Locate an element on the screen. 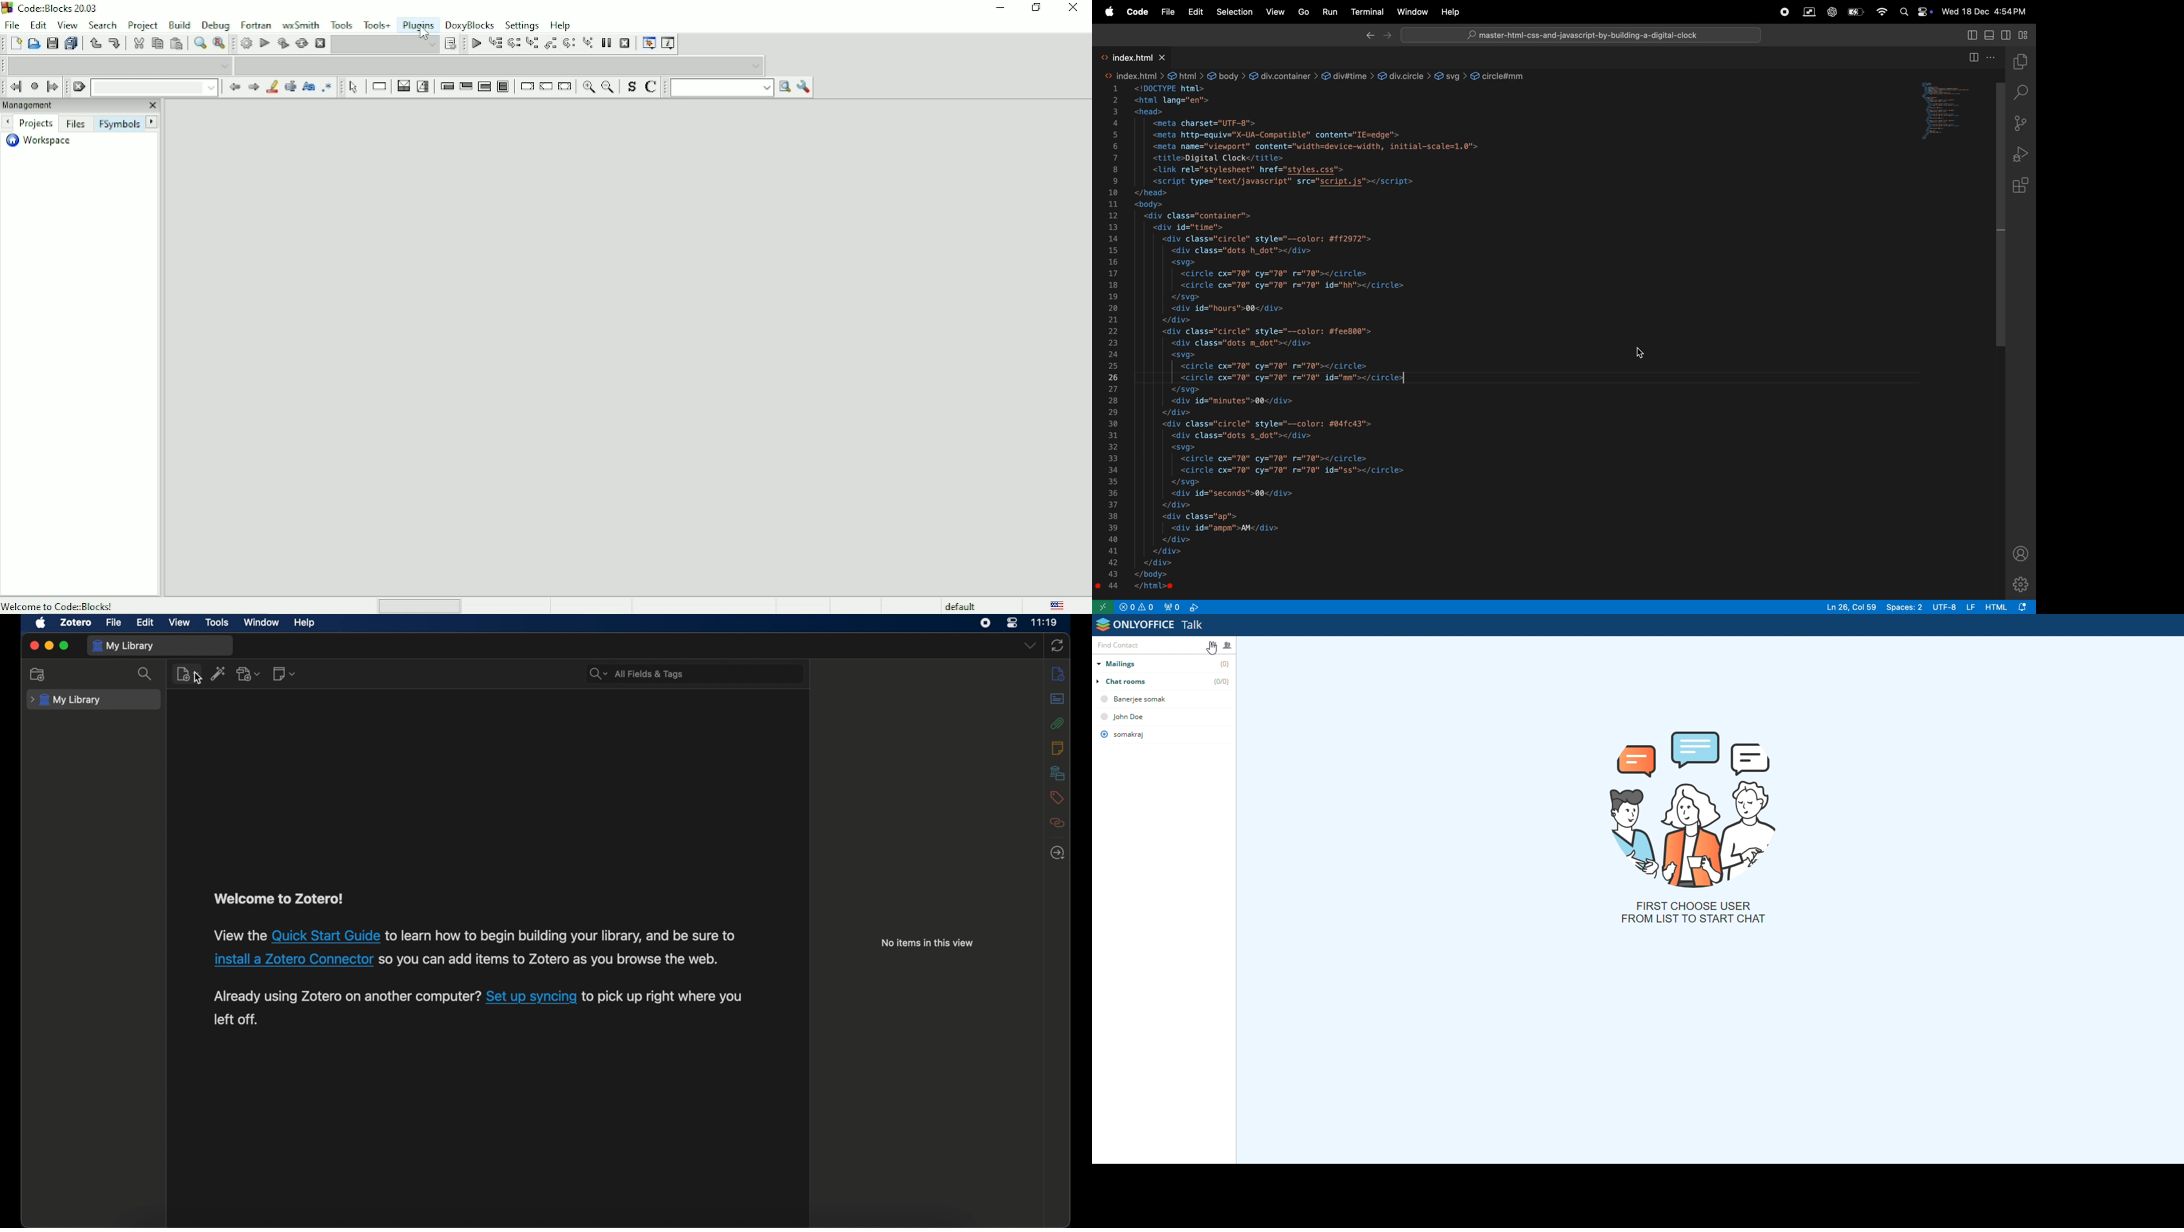  Code is located at coordinates (1137, 12).